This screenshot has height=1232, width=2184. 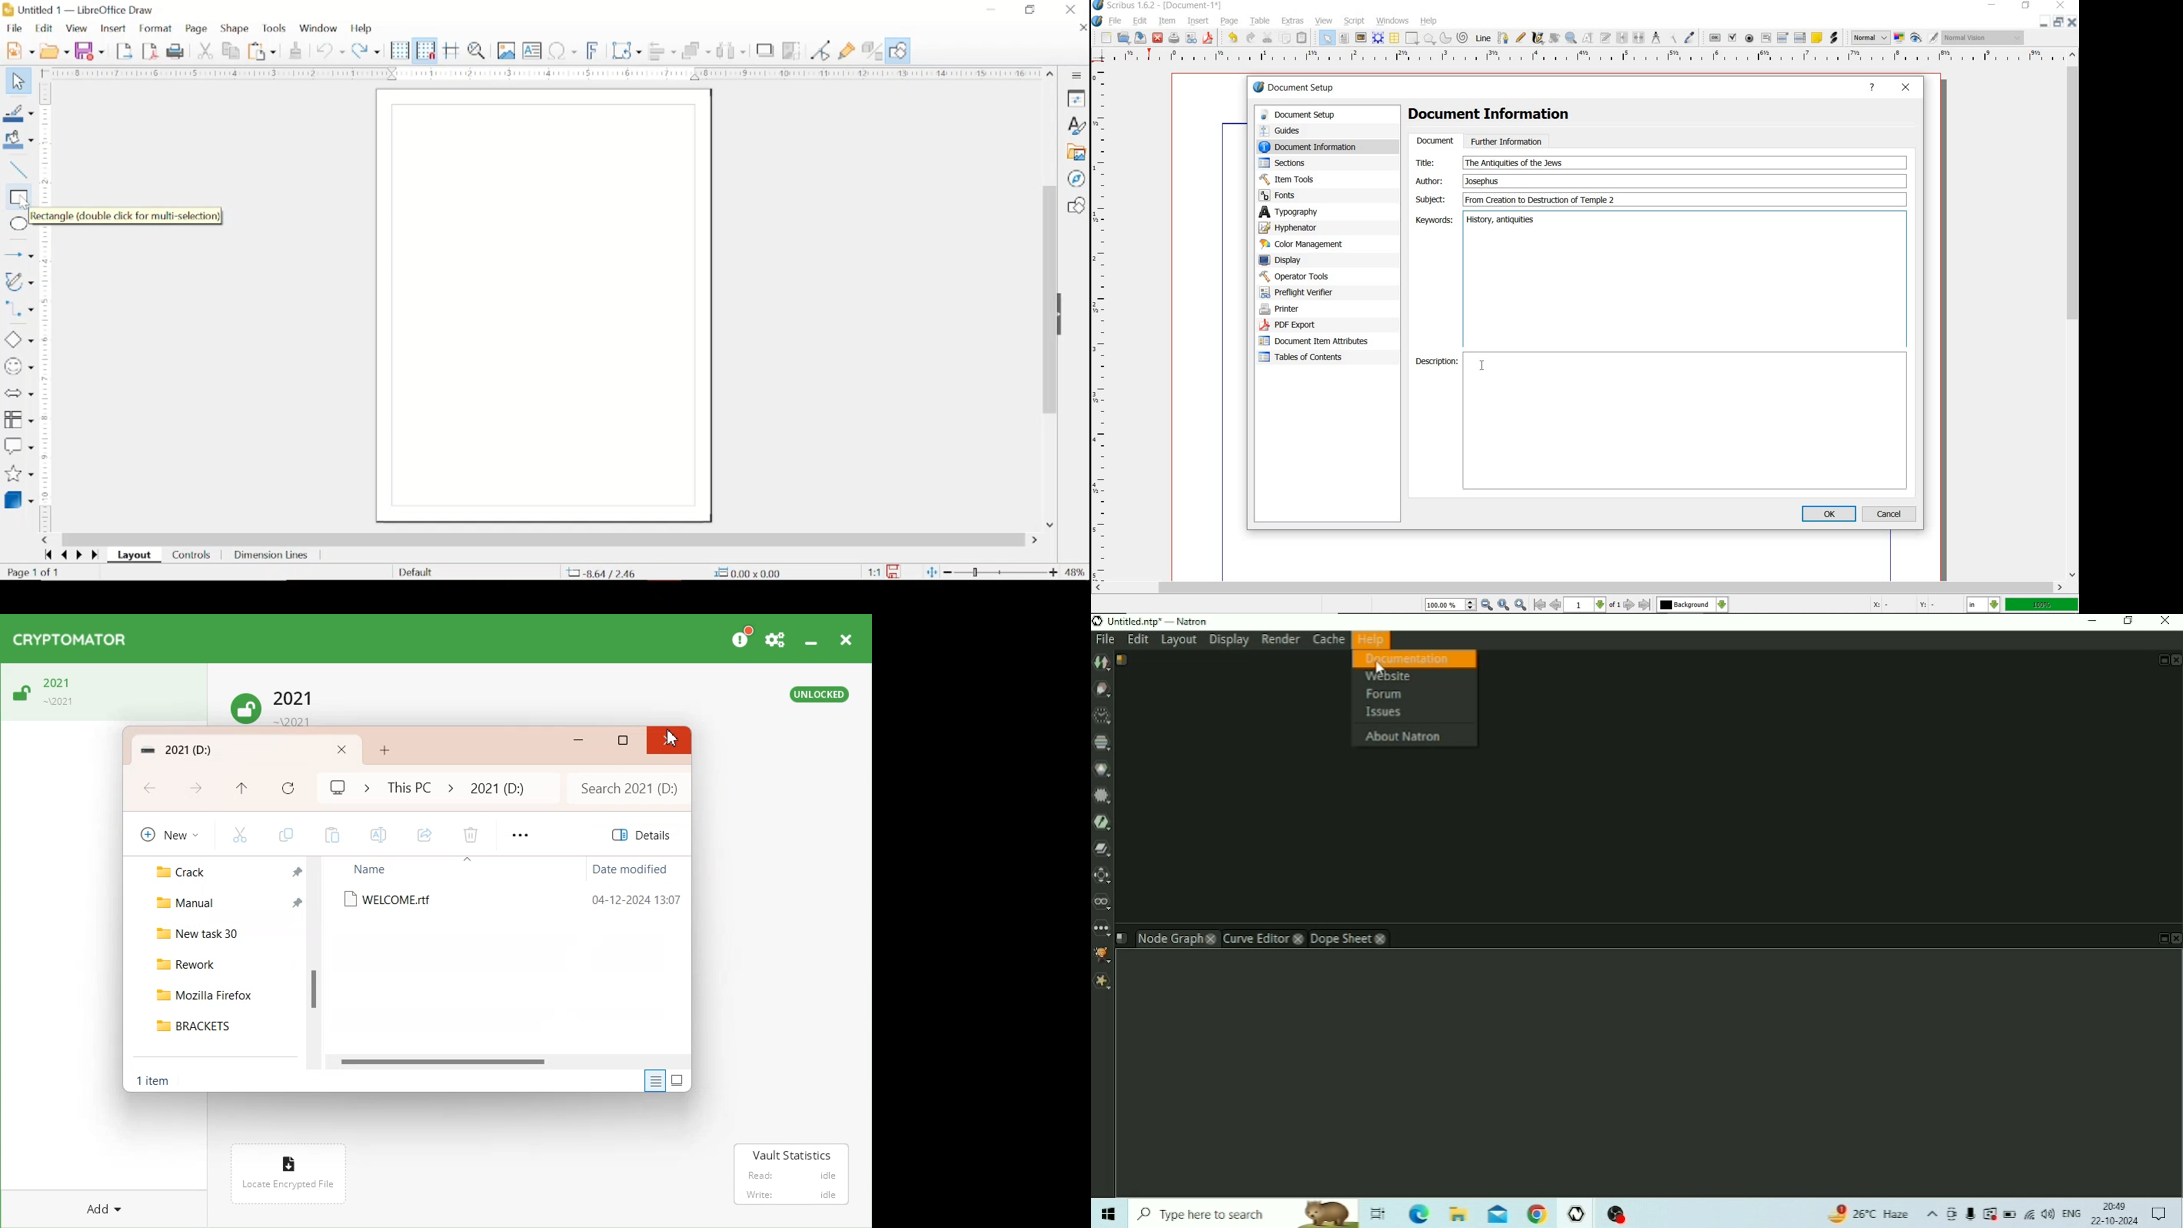 What do you see at coordinates (602, 572) in the screenshot?
I see `8.64/2.46` at bounding box center [602, 572].